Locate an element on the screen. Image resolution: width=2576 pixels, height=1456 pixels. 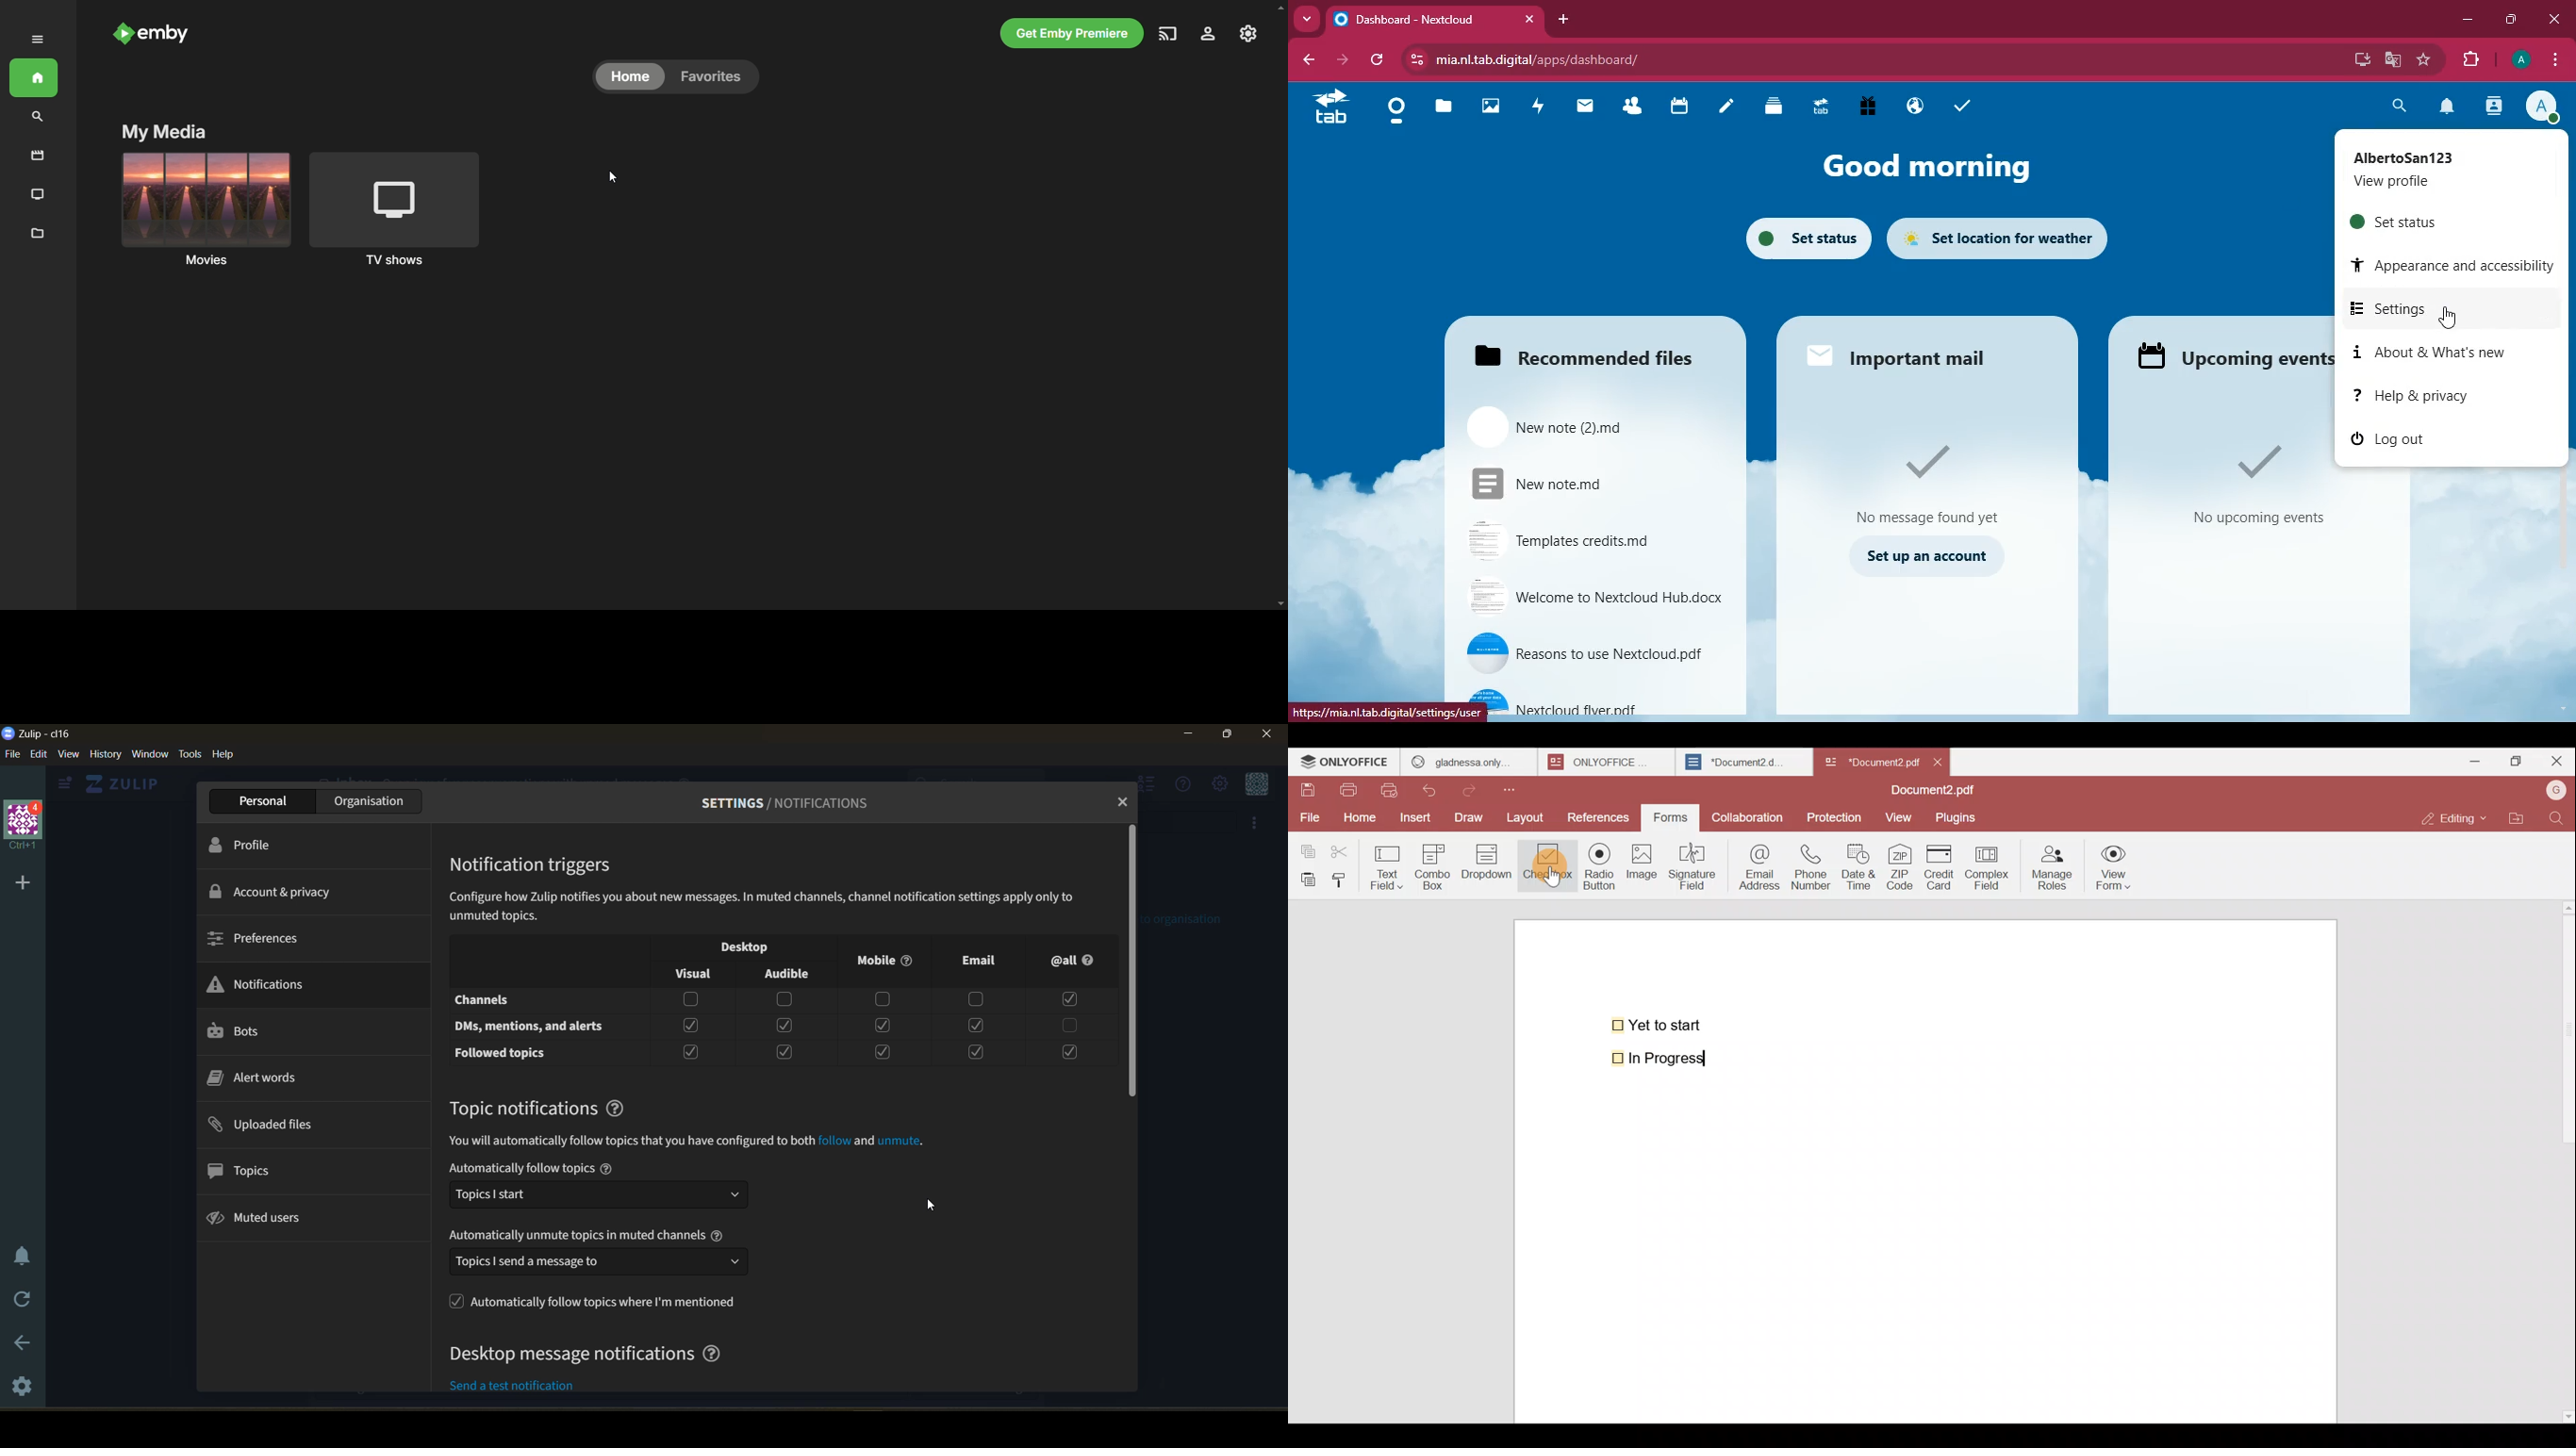
Contacts is located at coordinates (1635, 107).